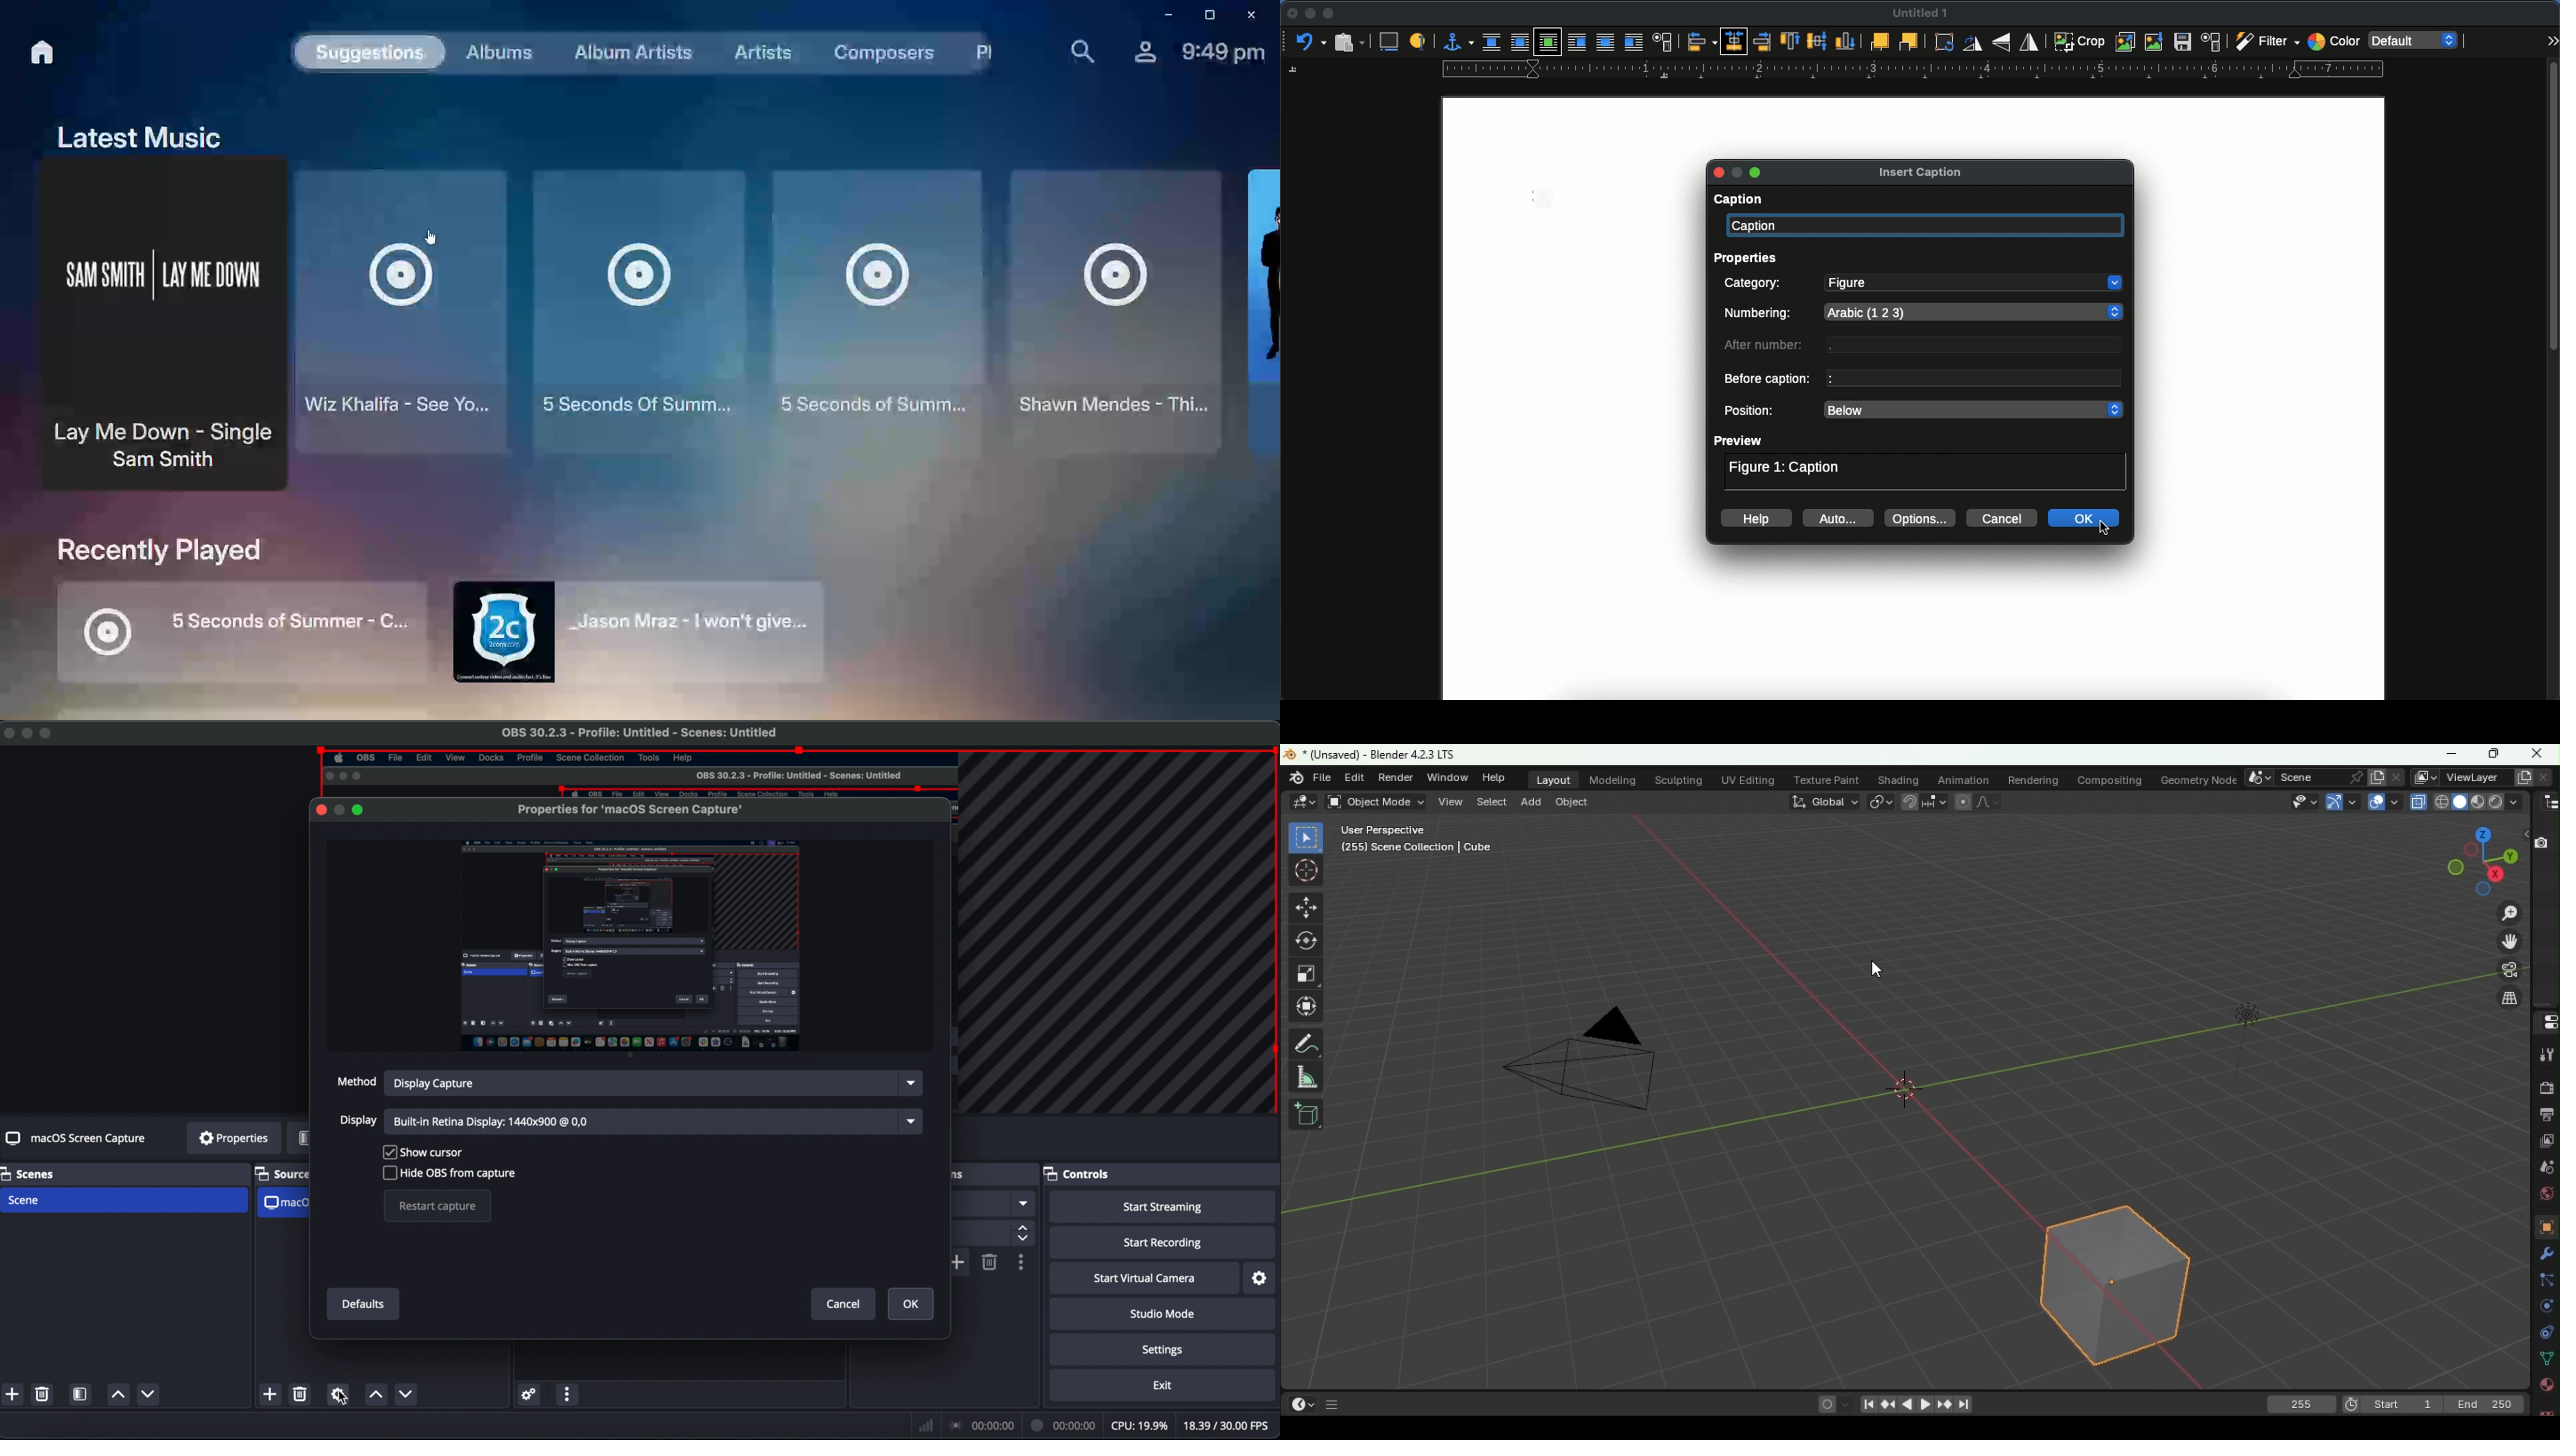 This screenshot has width=2576, height=1456. Describe the element at coordinates (1913, 1100) in the screenshot. I see `Center Axis` at that location.